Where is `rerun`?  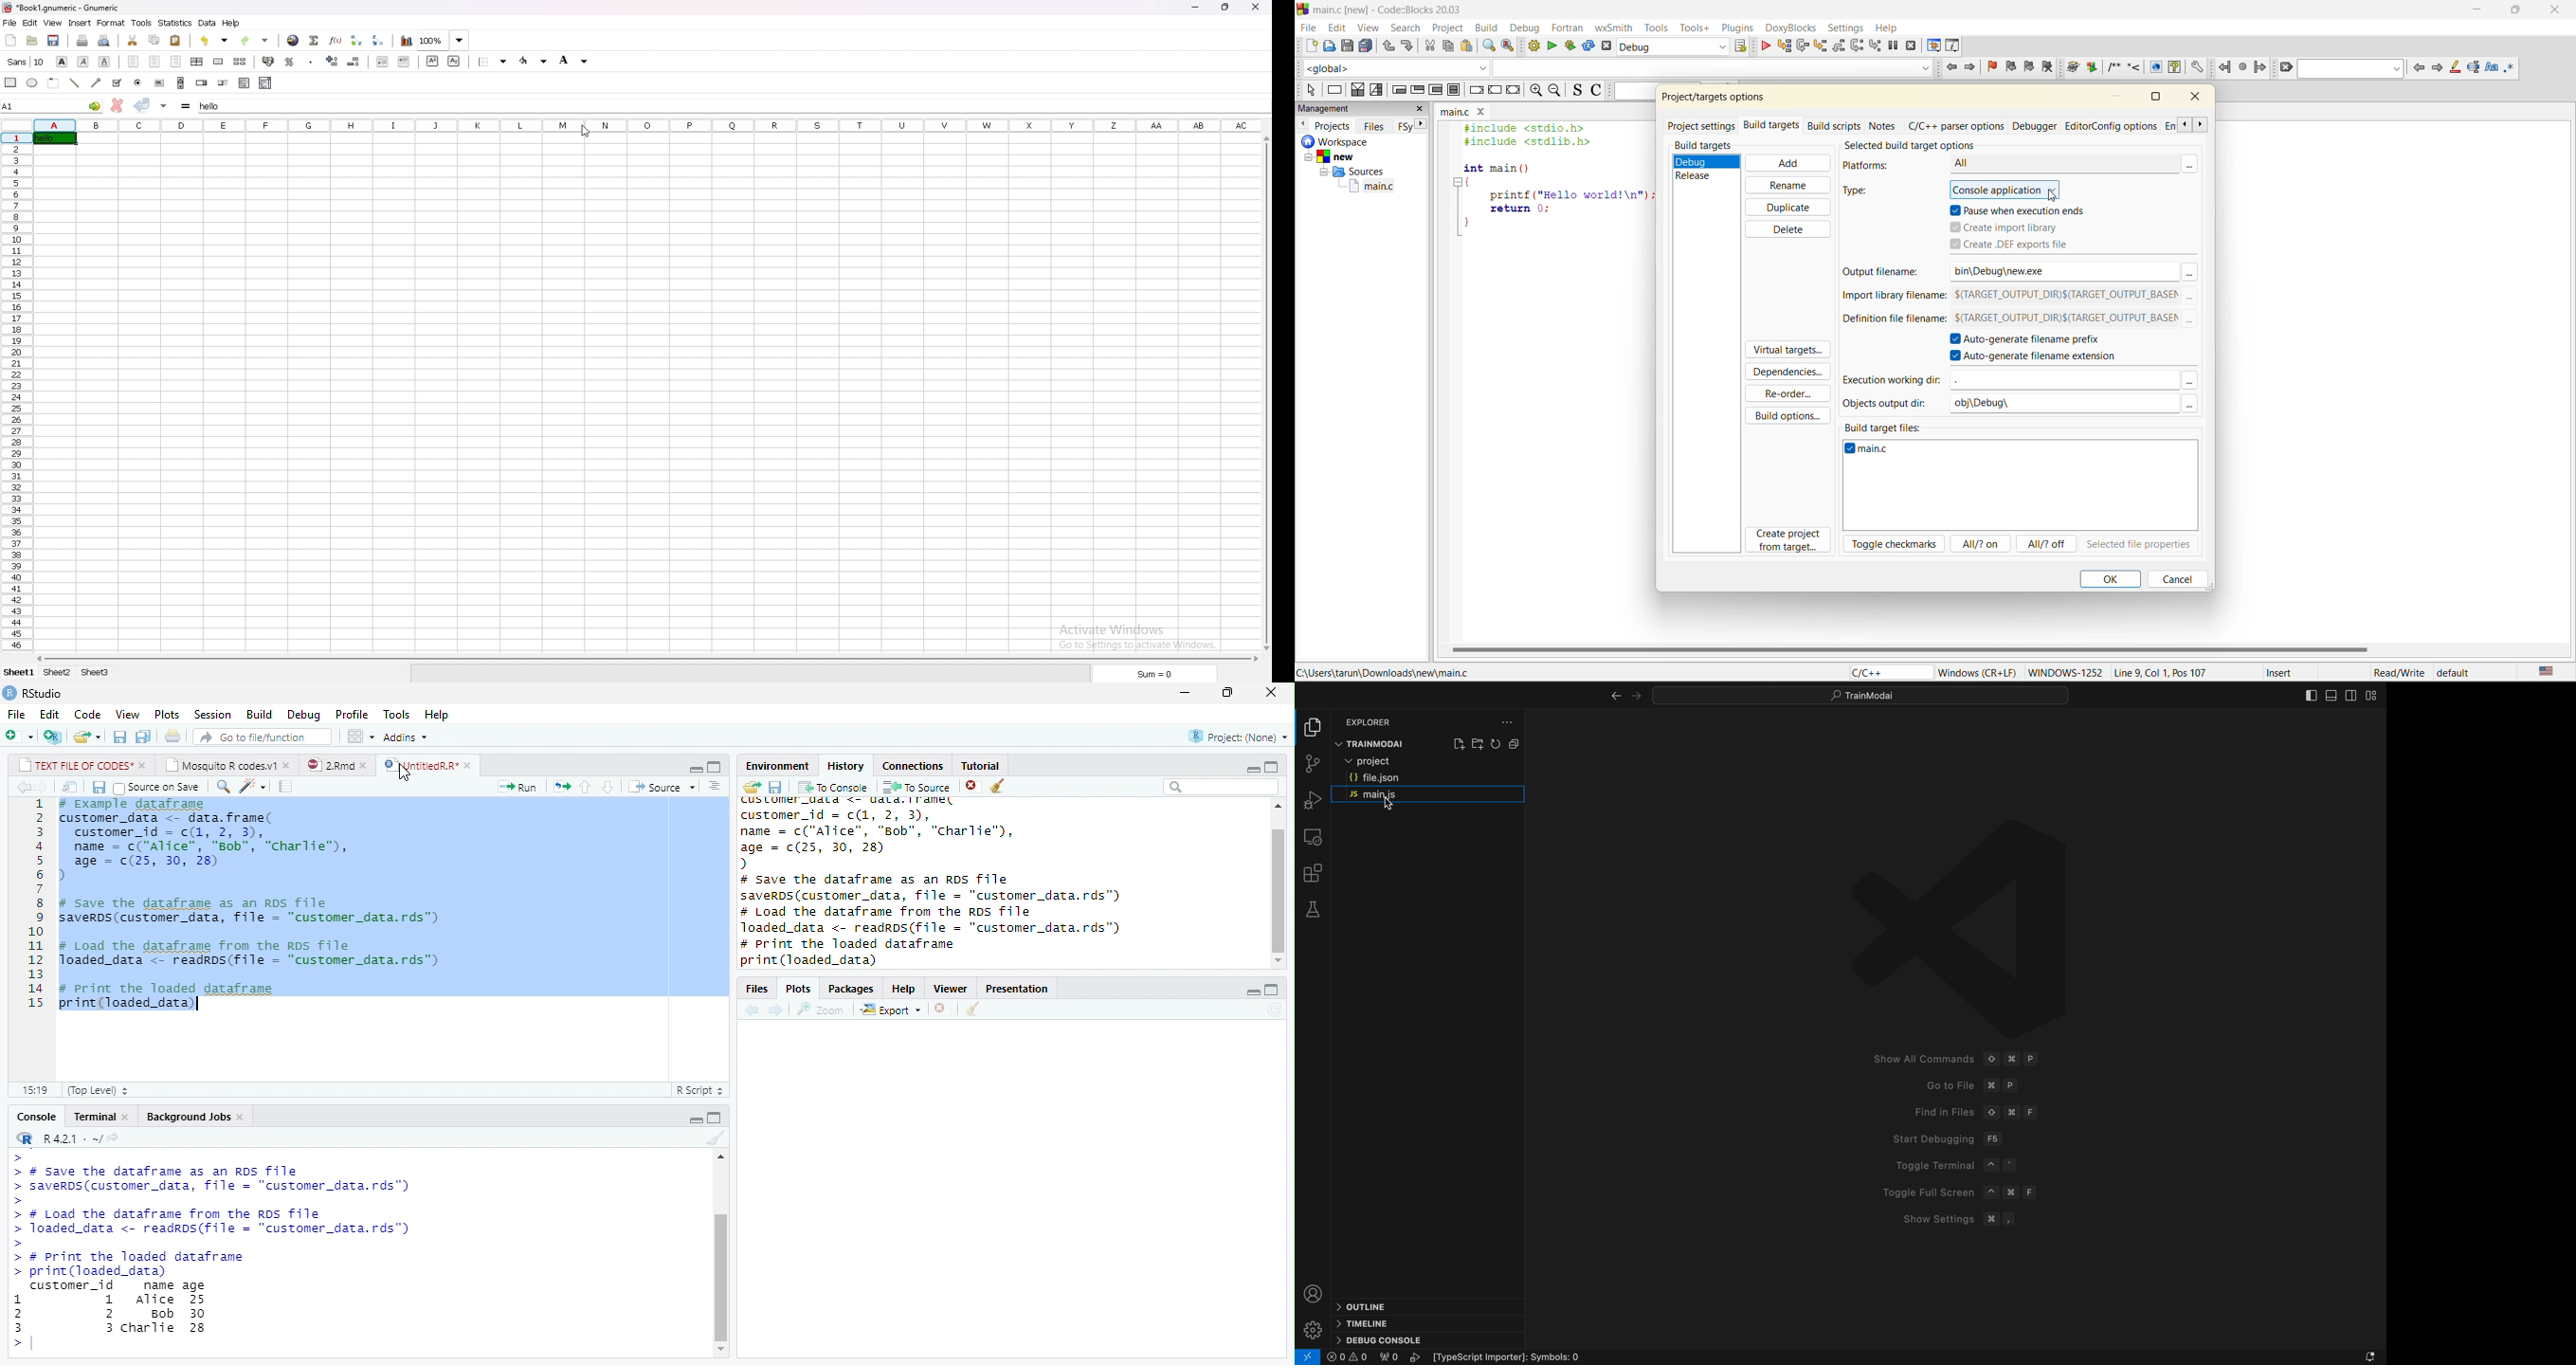
rerun is located at coordinates (561, 788).